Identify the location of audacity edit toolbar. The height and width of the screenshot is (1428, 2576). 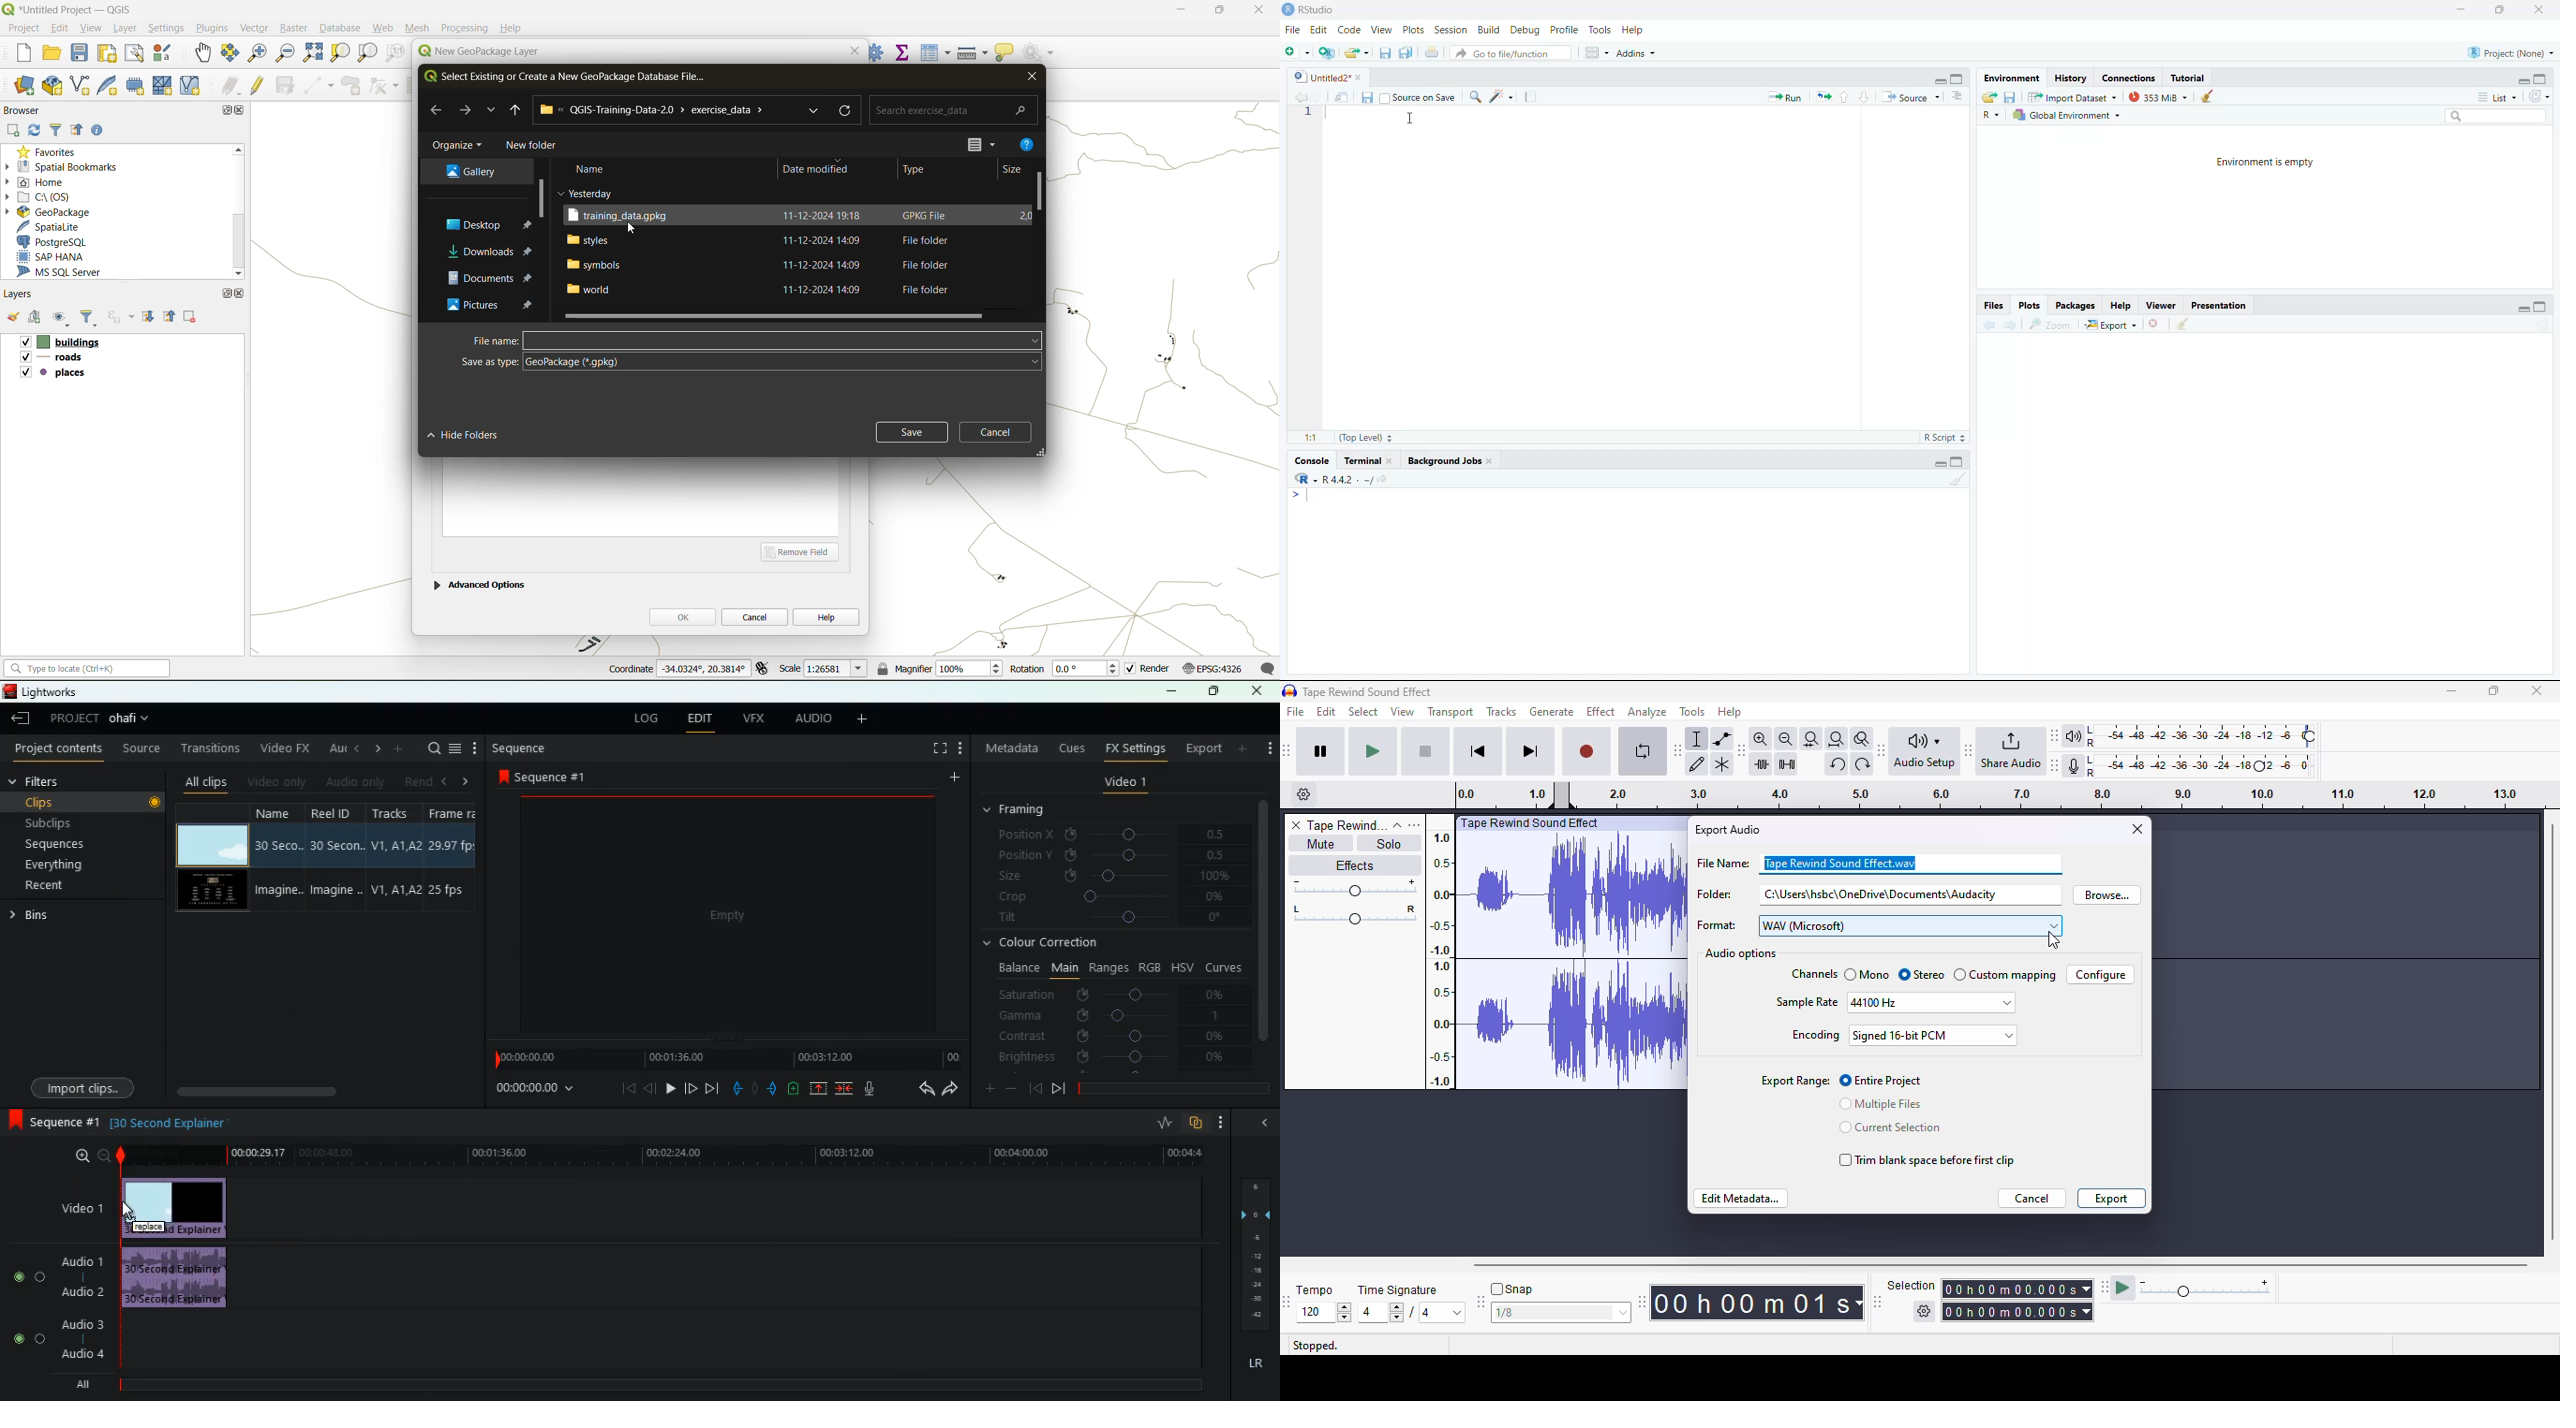
(1741, 750).